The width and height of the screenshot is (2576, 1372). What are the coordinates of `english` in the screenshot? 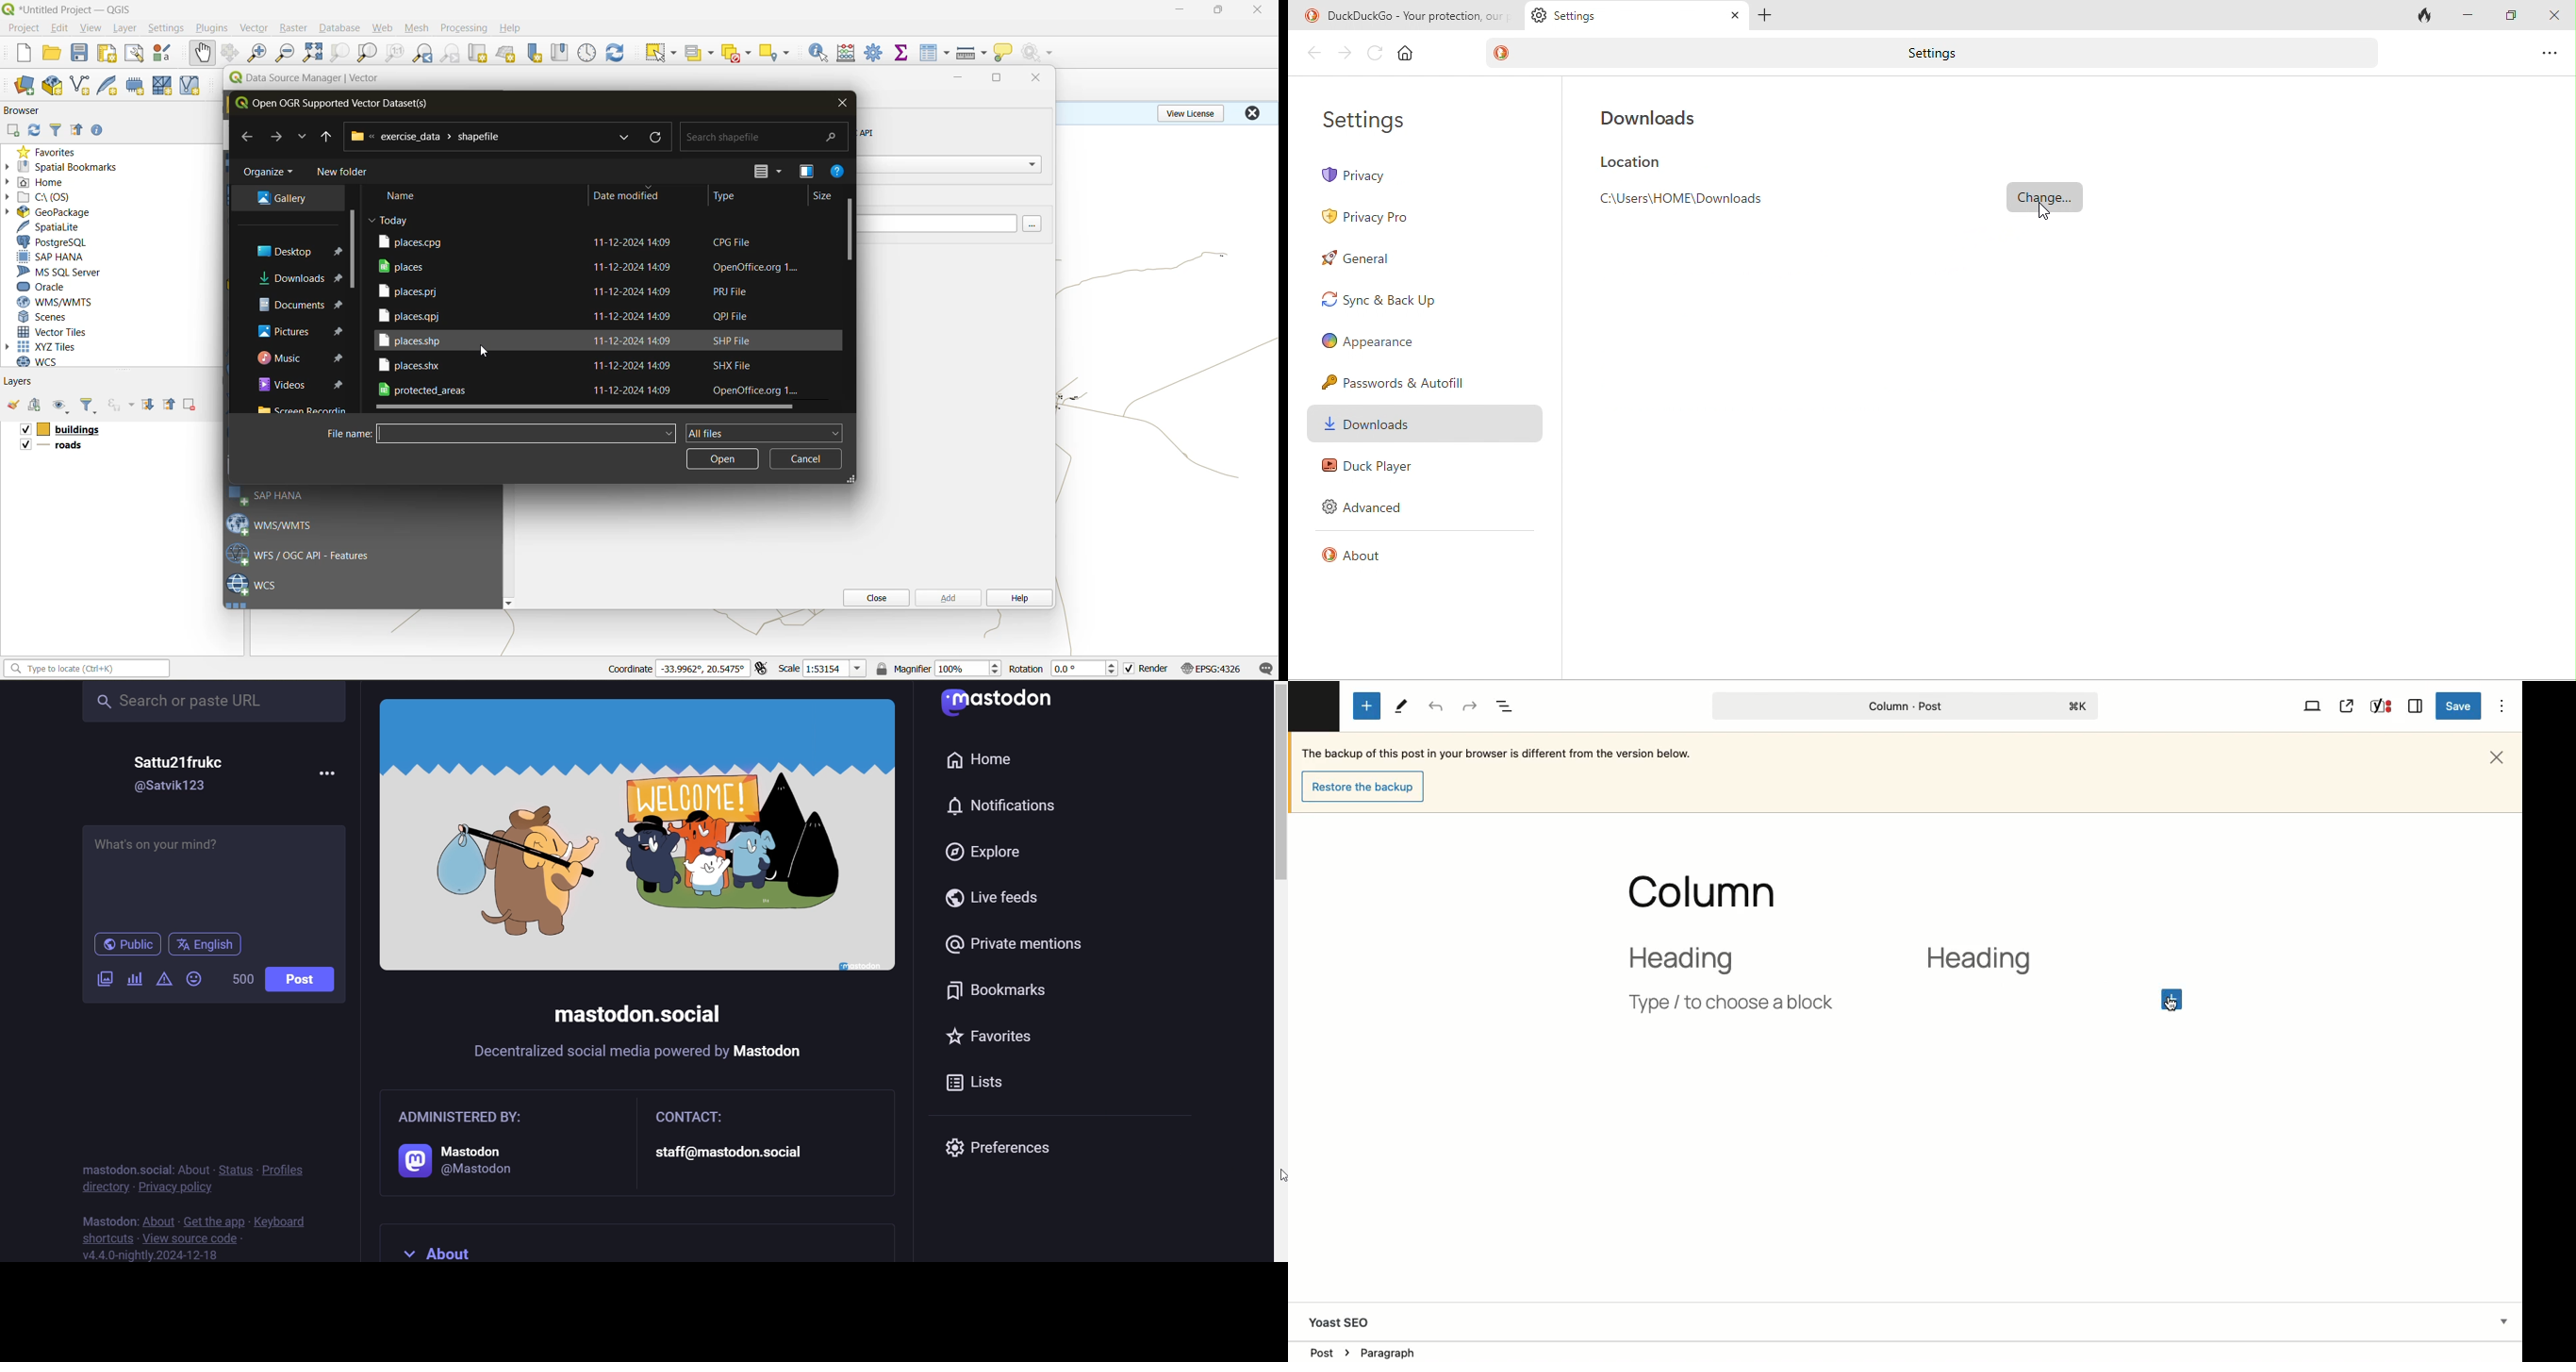 It's located at (205, 944).